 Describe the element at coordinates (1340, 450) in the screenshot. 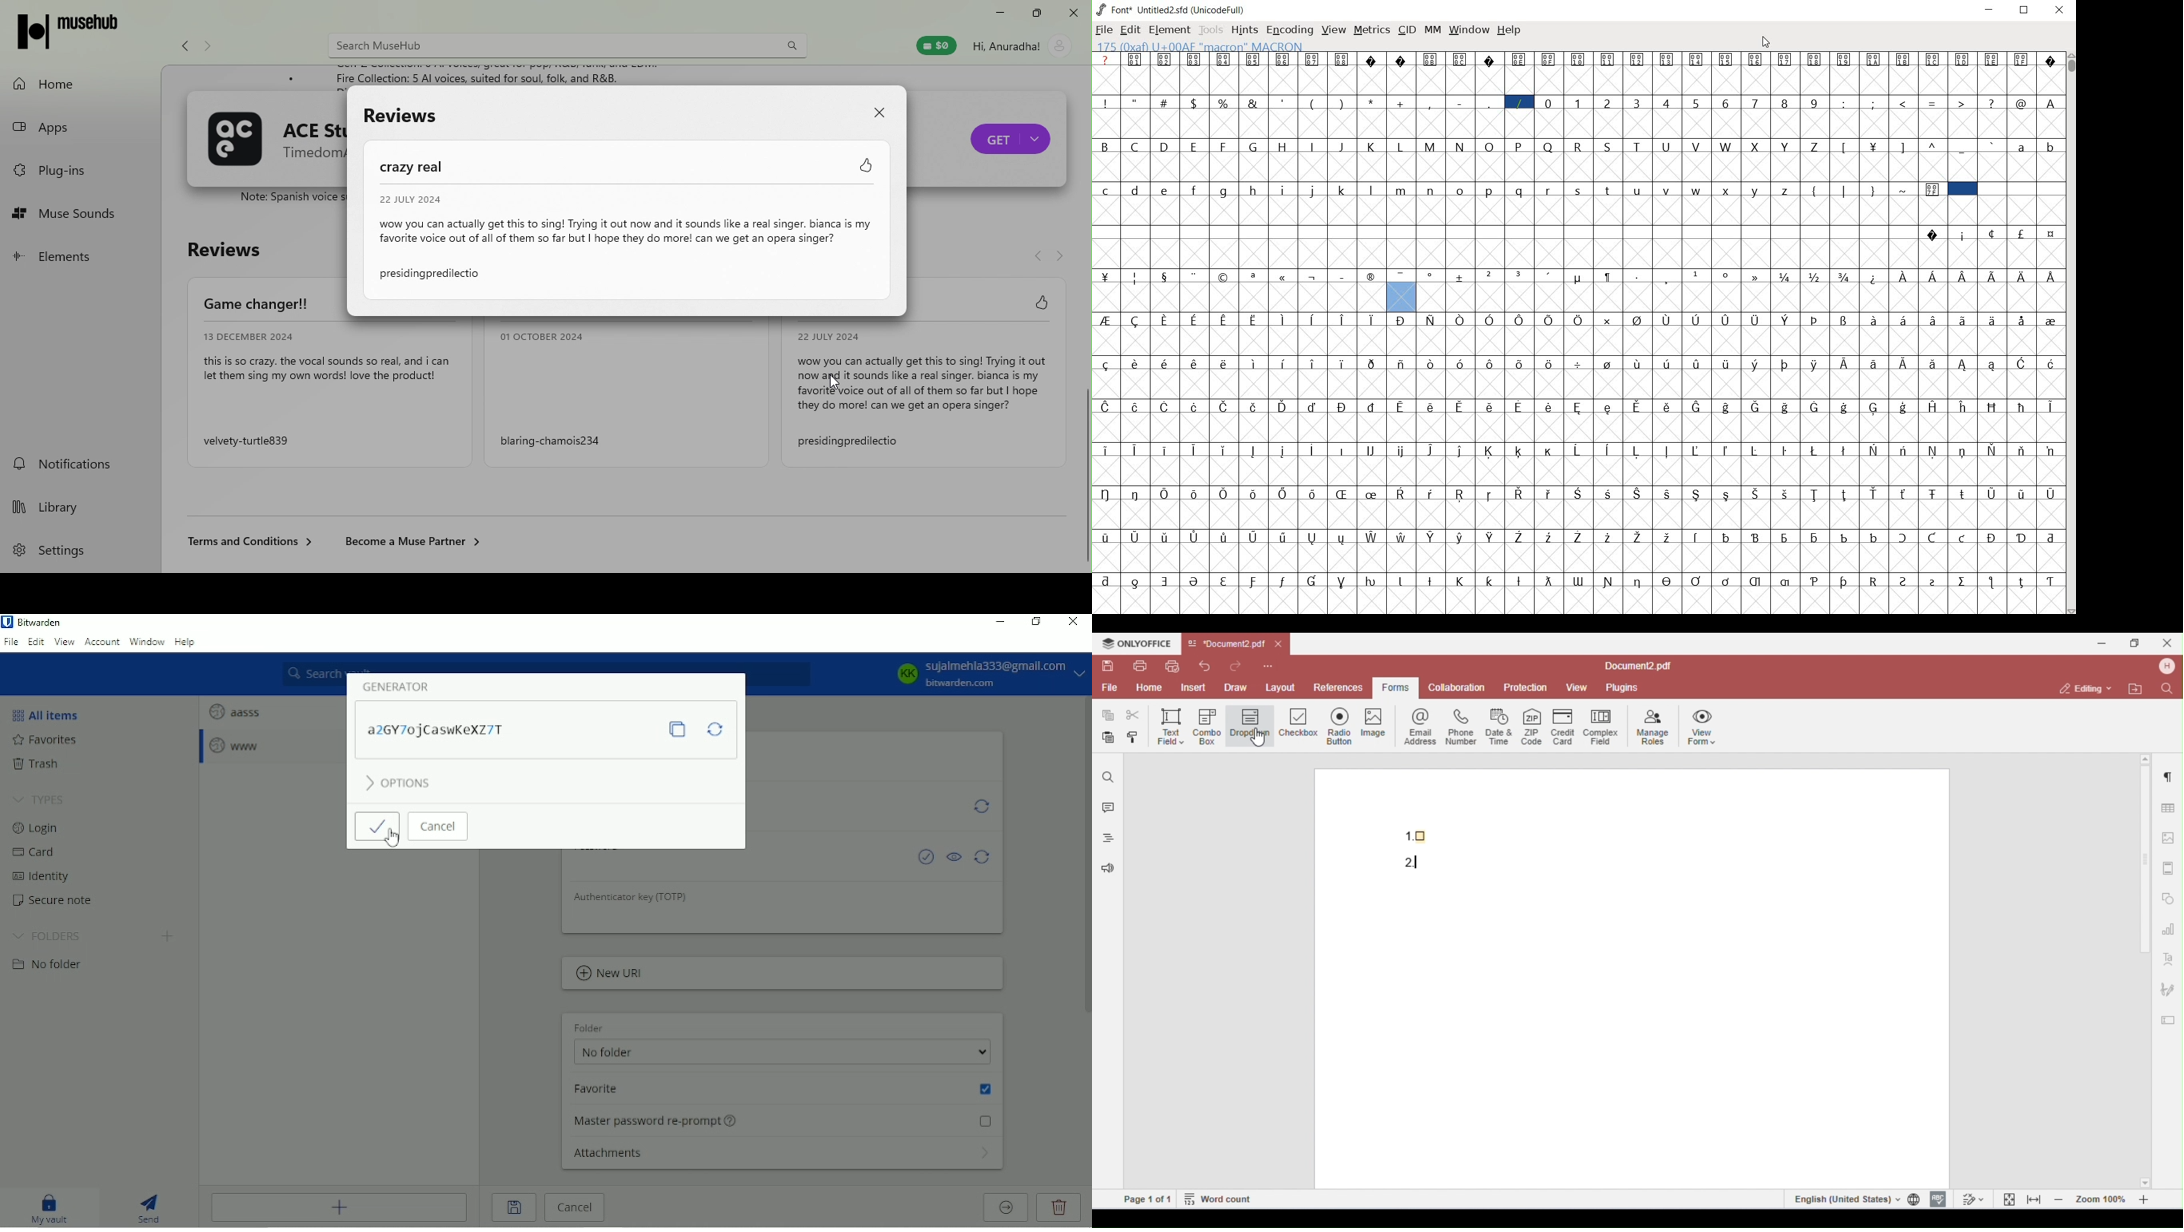

I see `Symbol` at that location.